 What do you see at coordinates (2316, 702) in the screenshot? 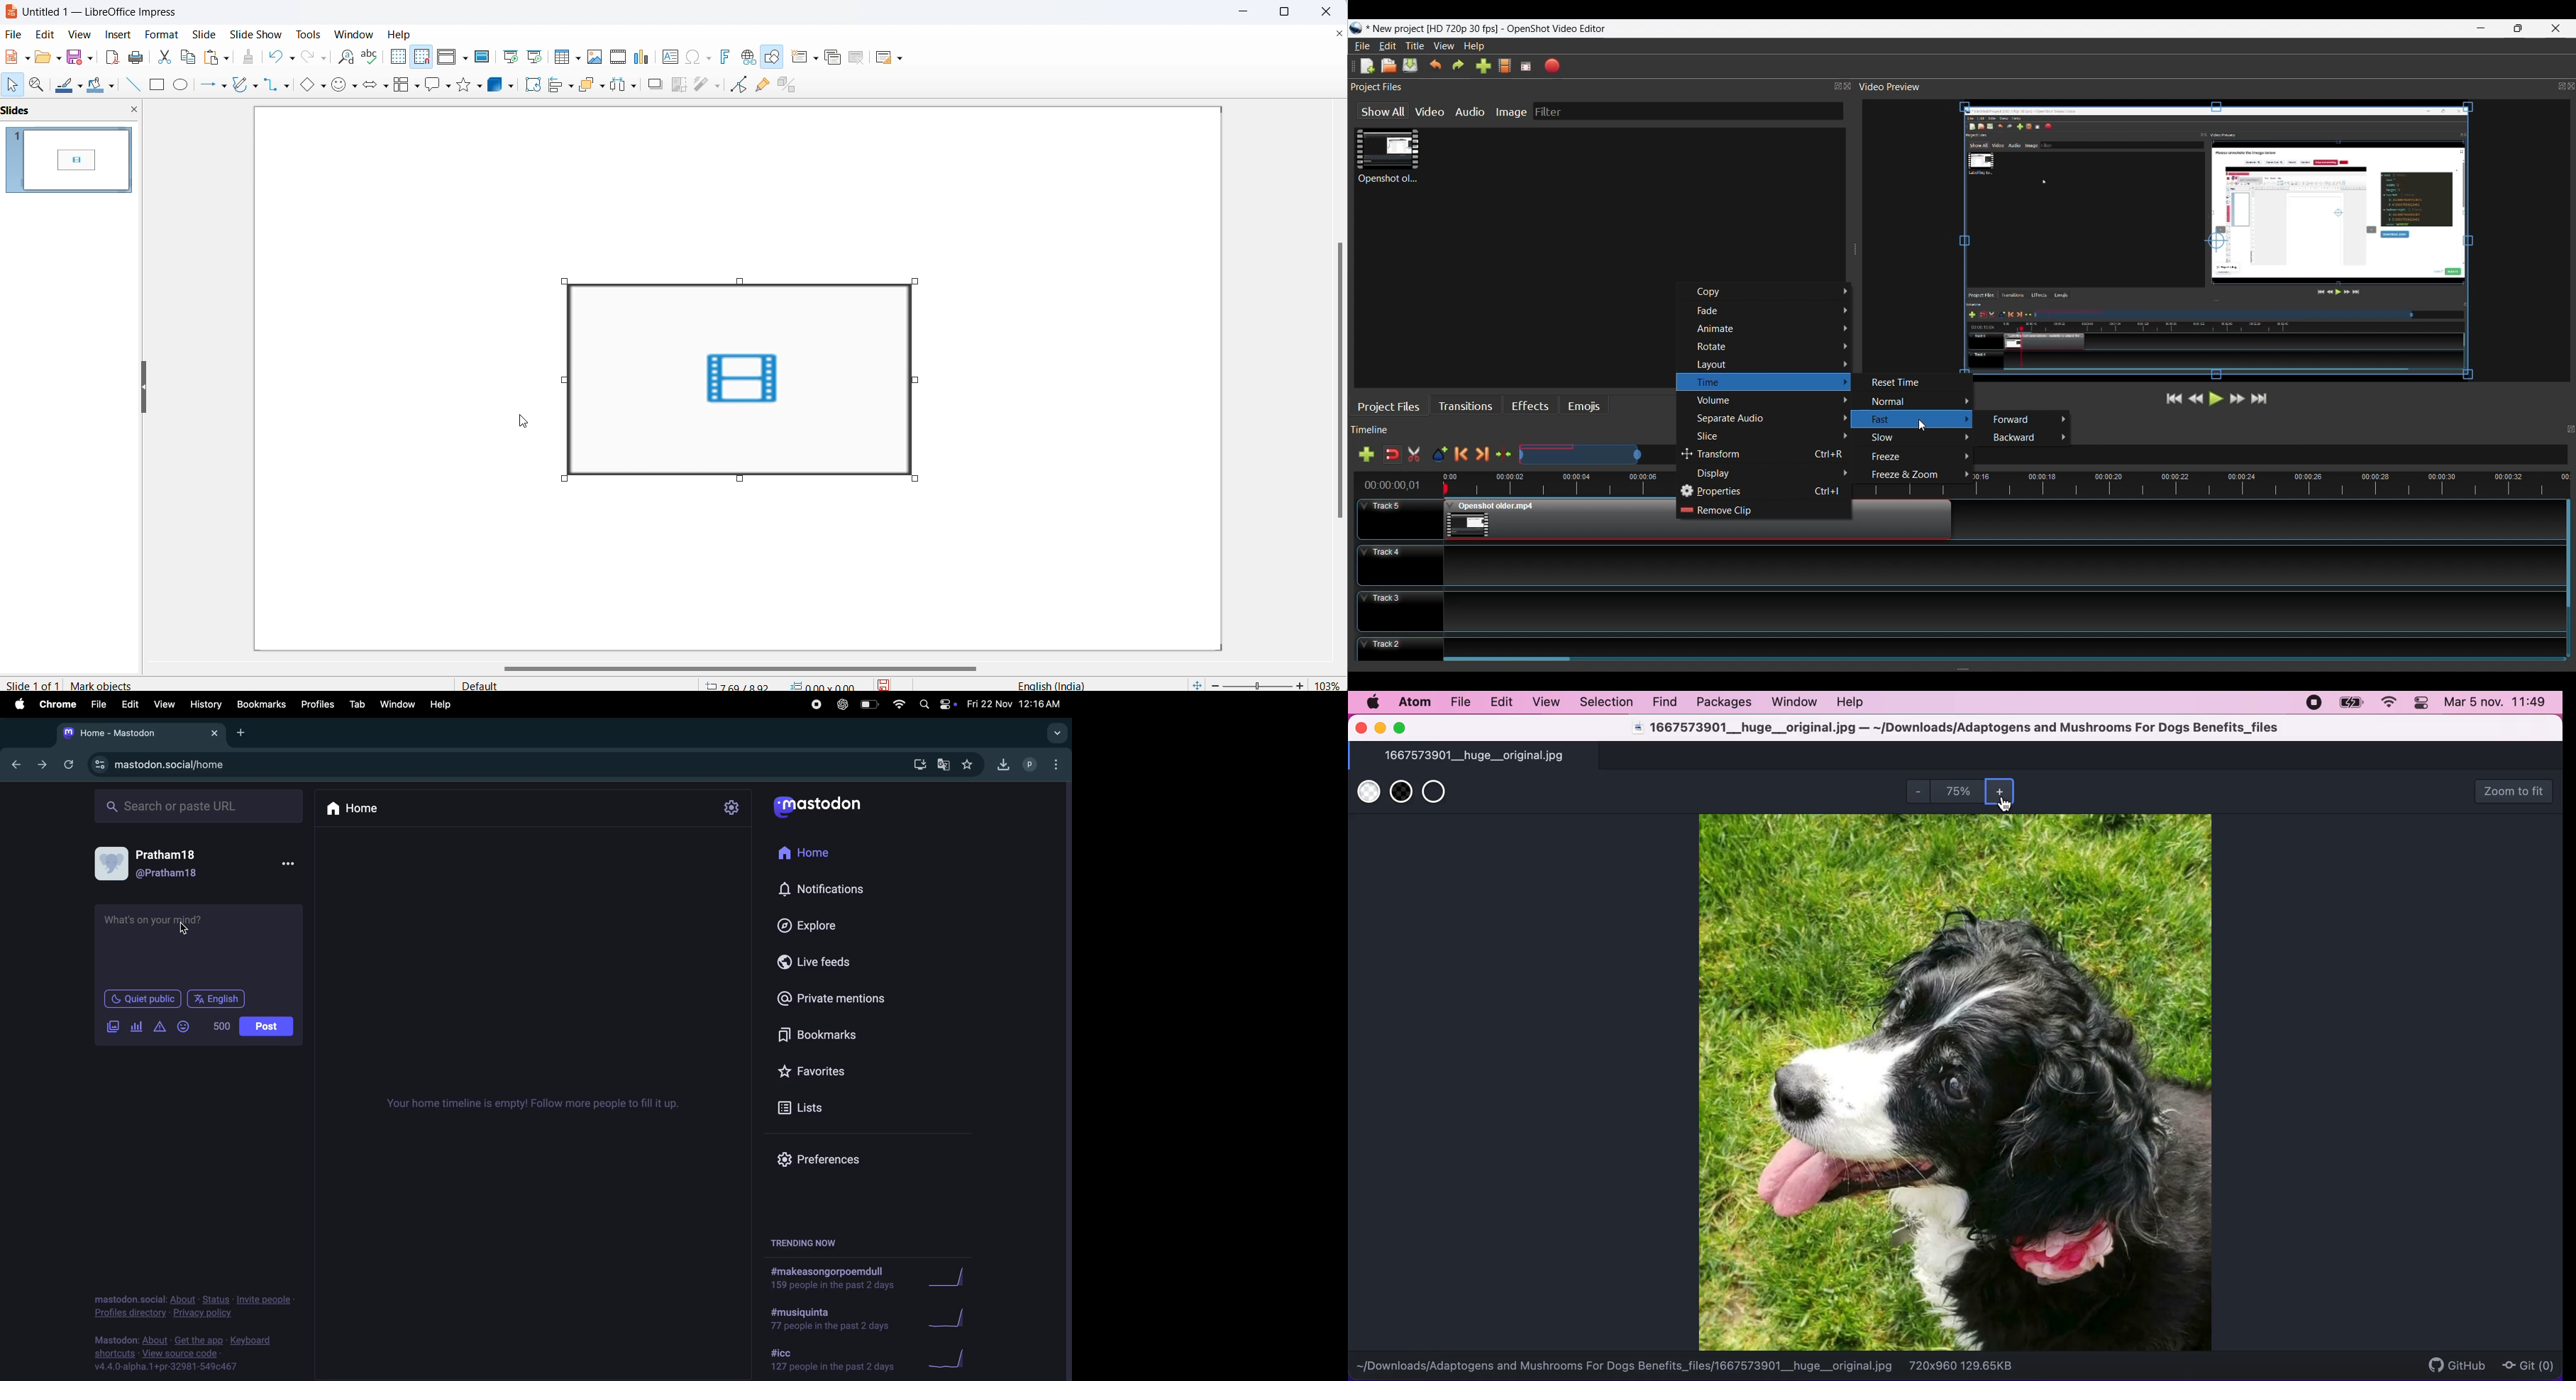
I see `recording stopped` at bounding box center [2316, 702].